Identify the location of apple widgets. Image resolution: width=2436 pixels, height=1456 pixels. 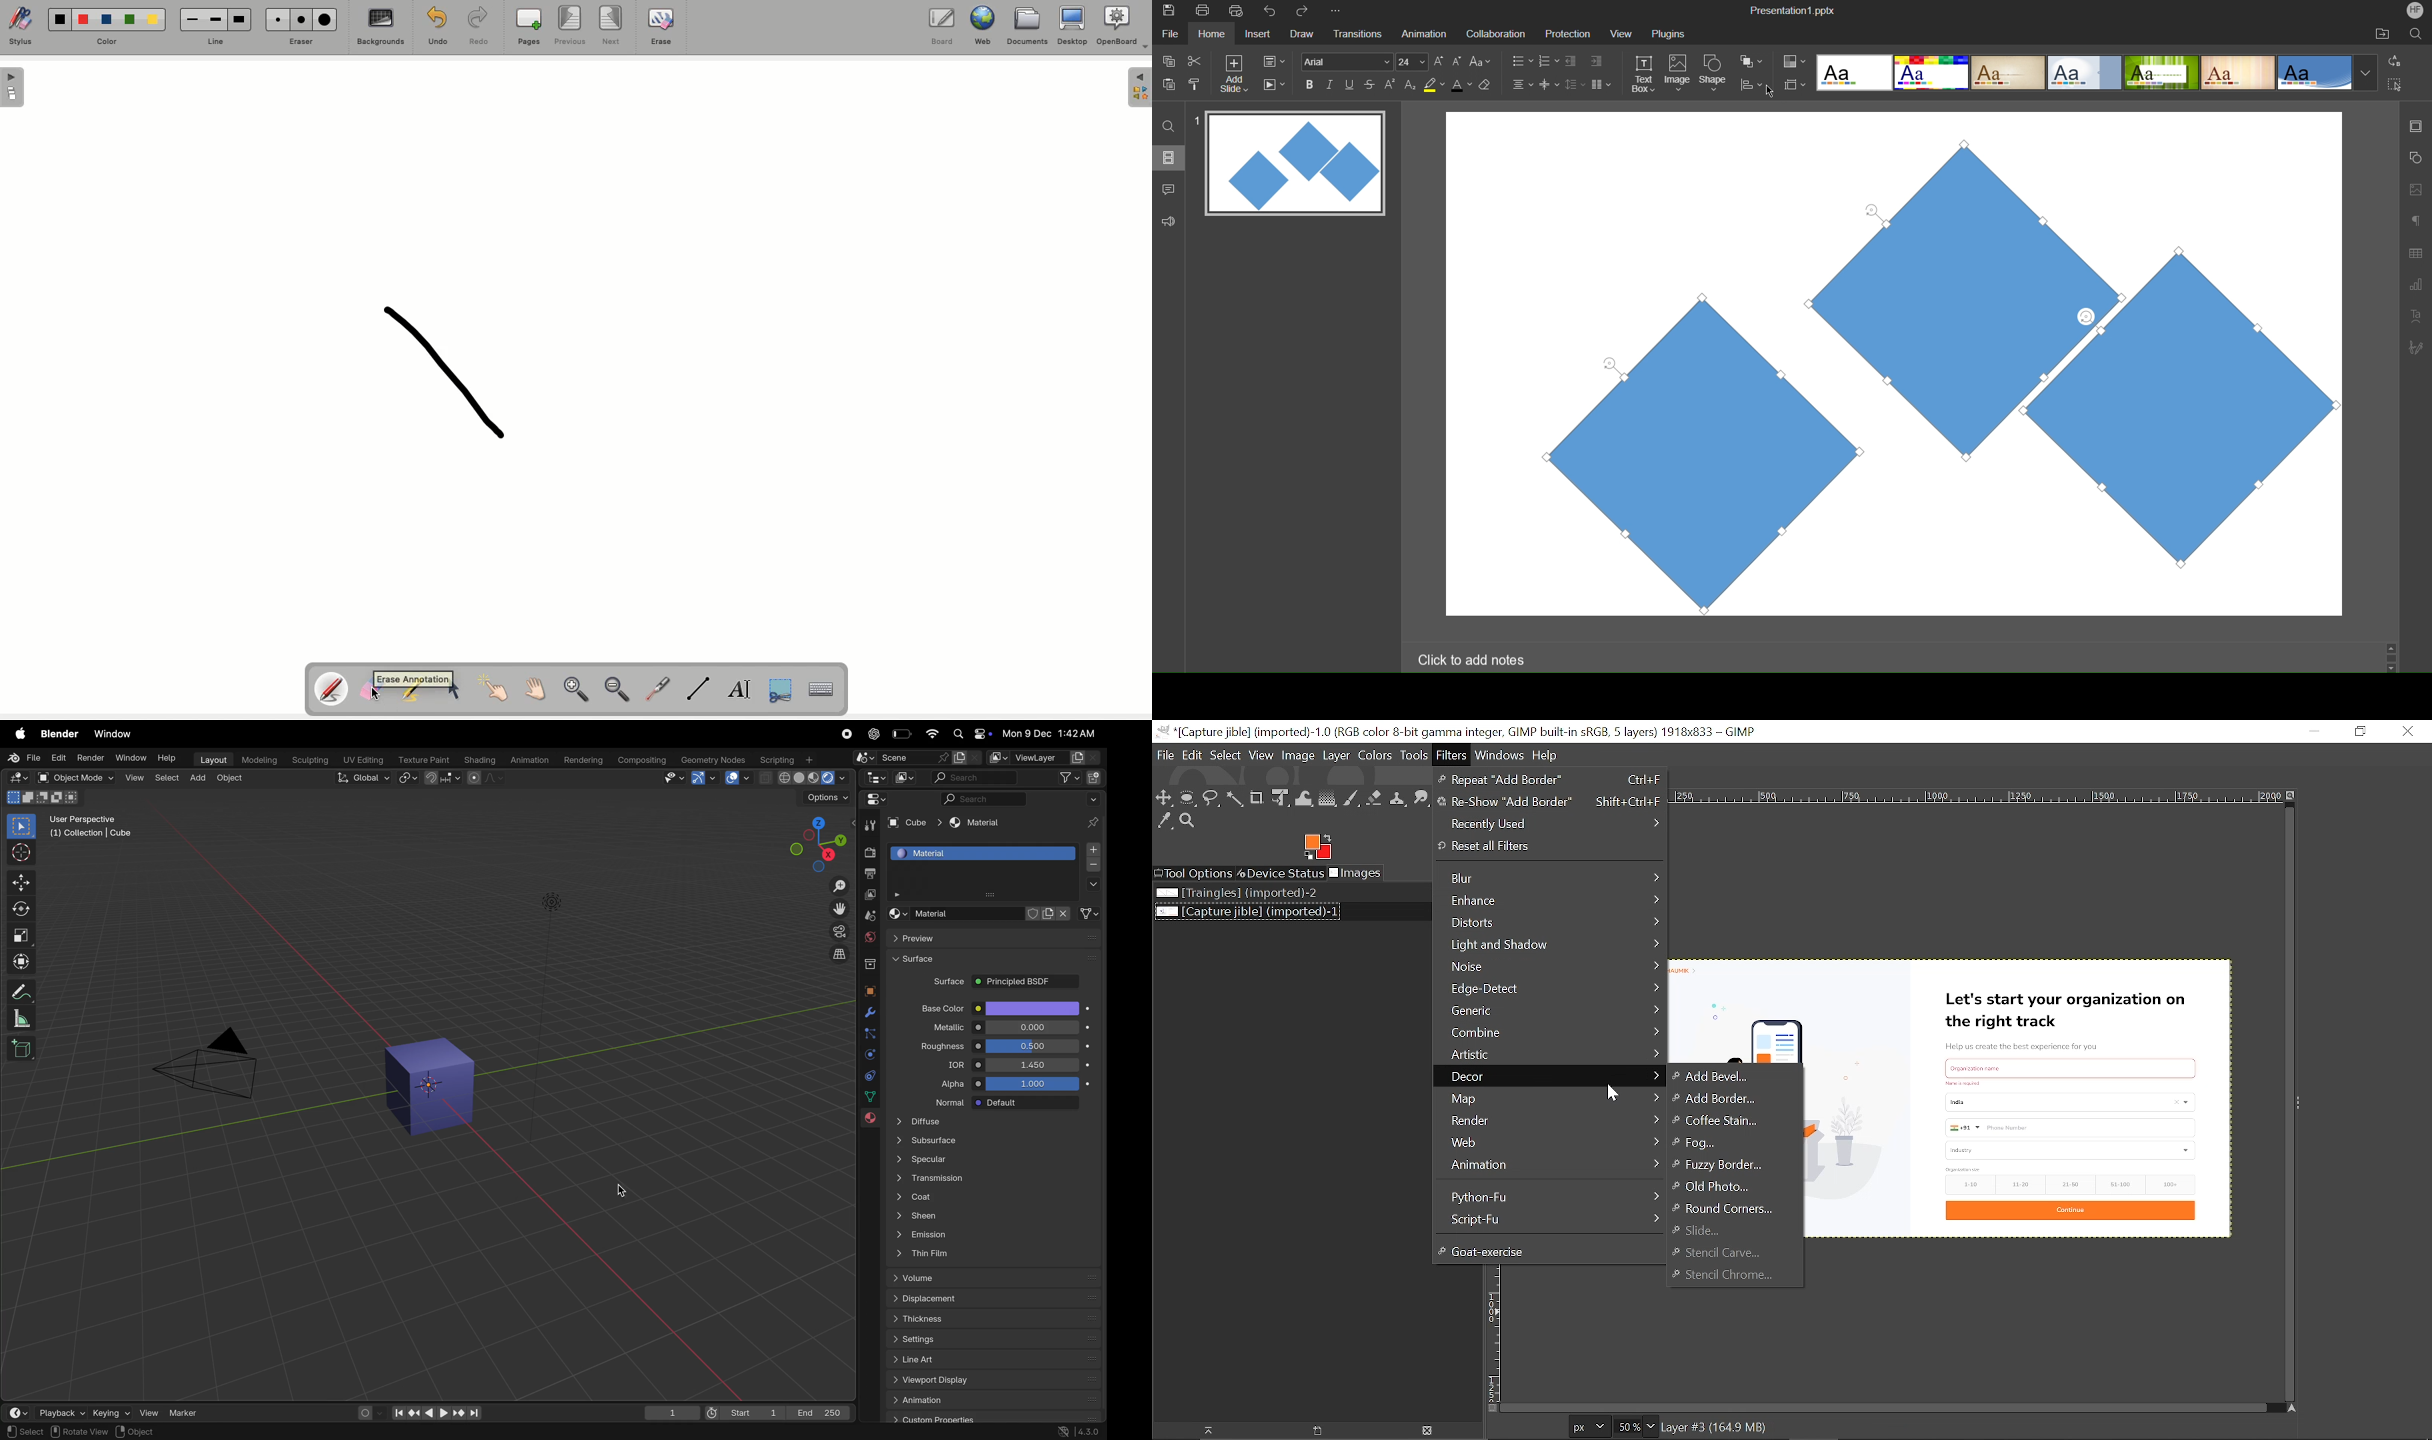
(971, 734).